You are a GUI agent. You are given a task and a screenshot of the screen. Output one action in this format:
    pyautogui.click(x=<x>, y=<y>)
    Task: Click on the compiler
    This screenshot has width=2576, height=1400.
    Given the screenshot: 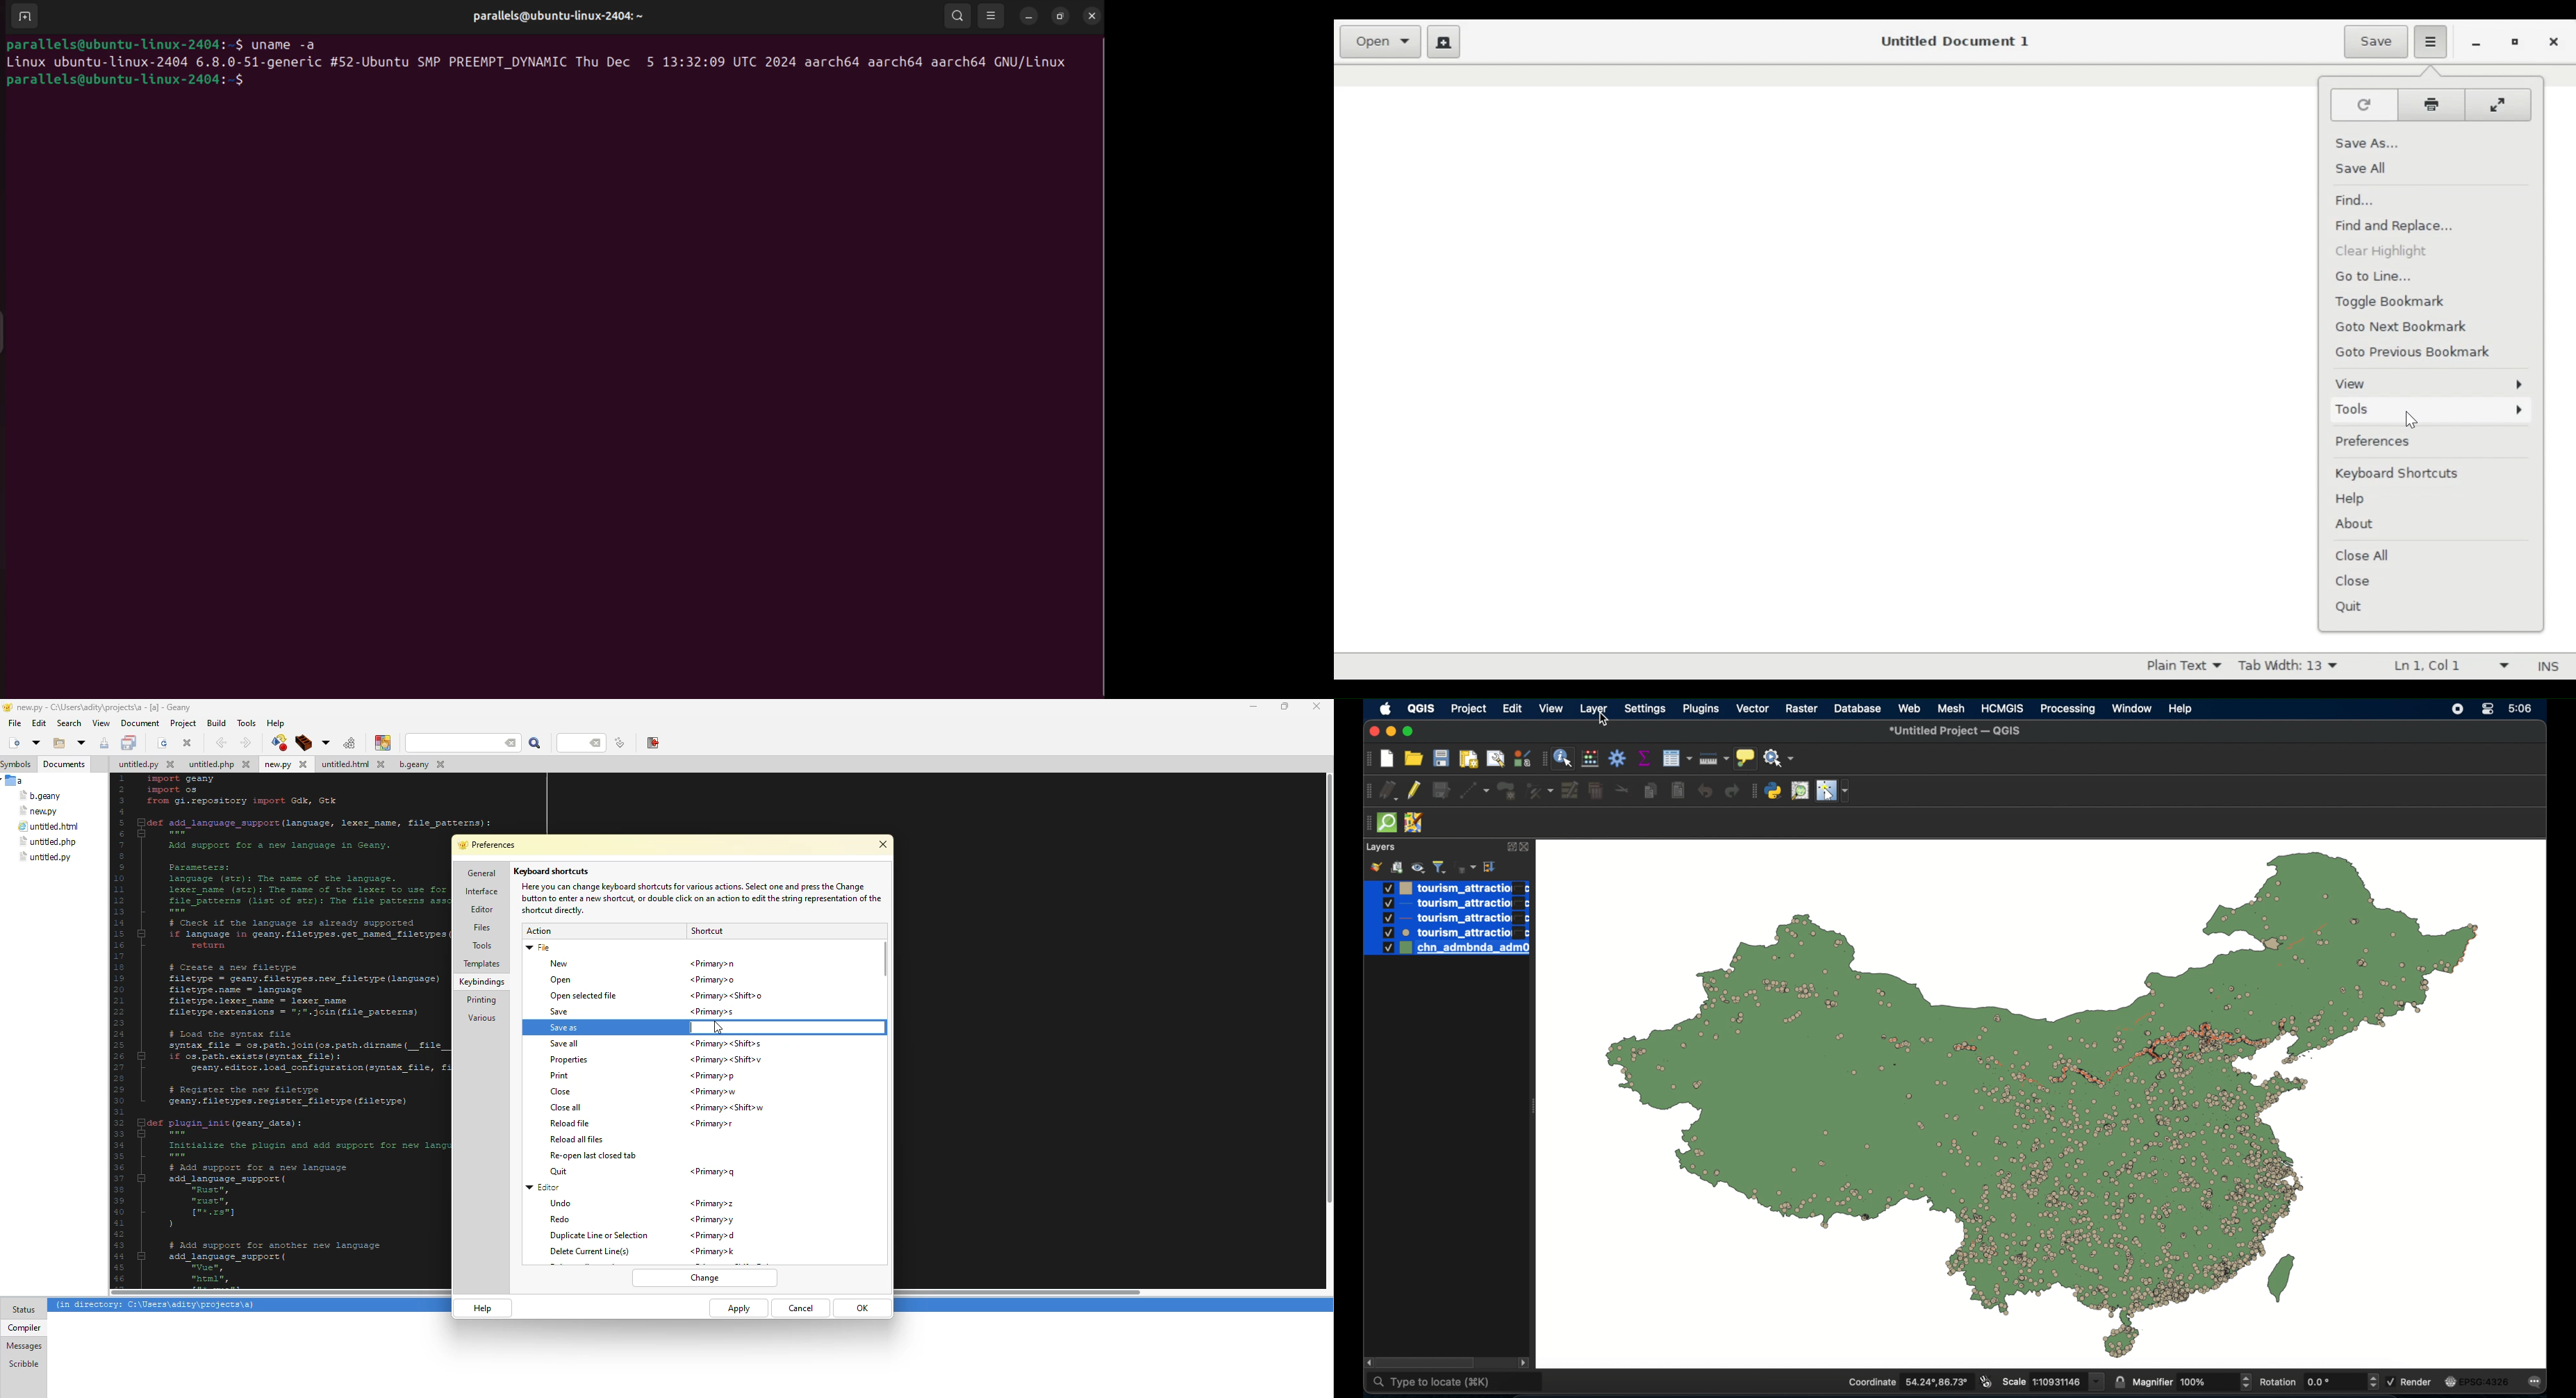 What is the action you would take?
    pyautogui.click(x=23, y=1327)
    